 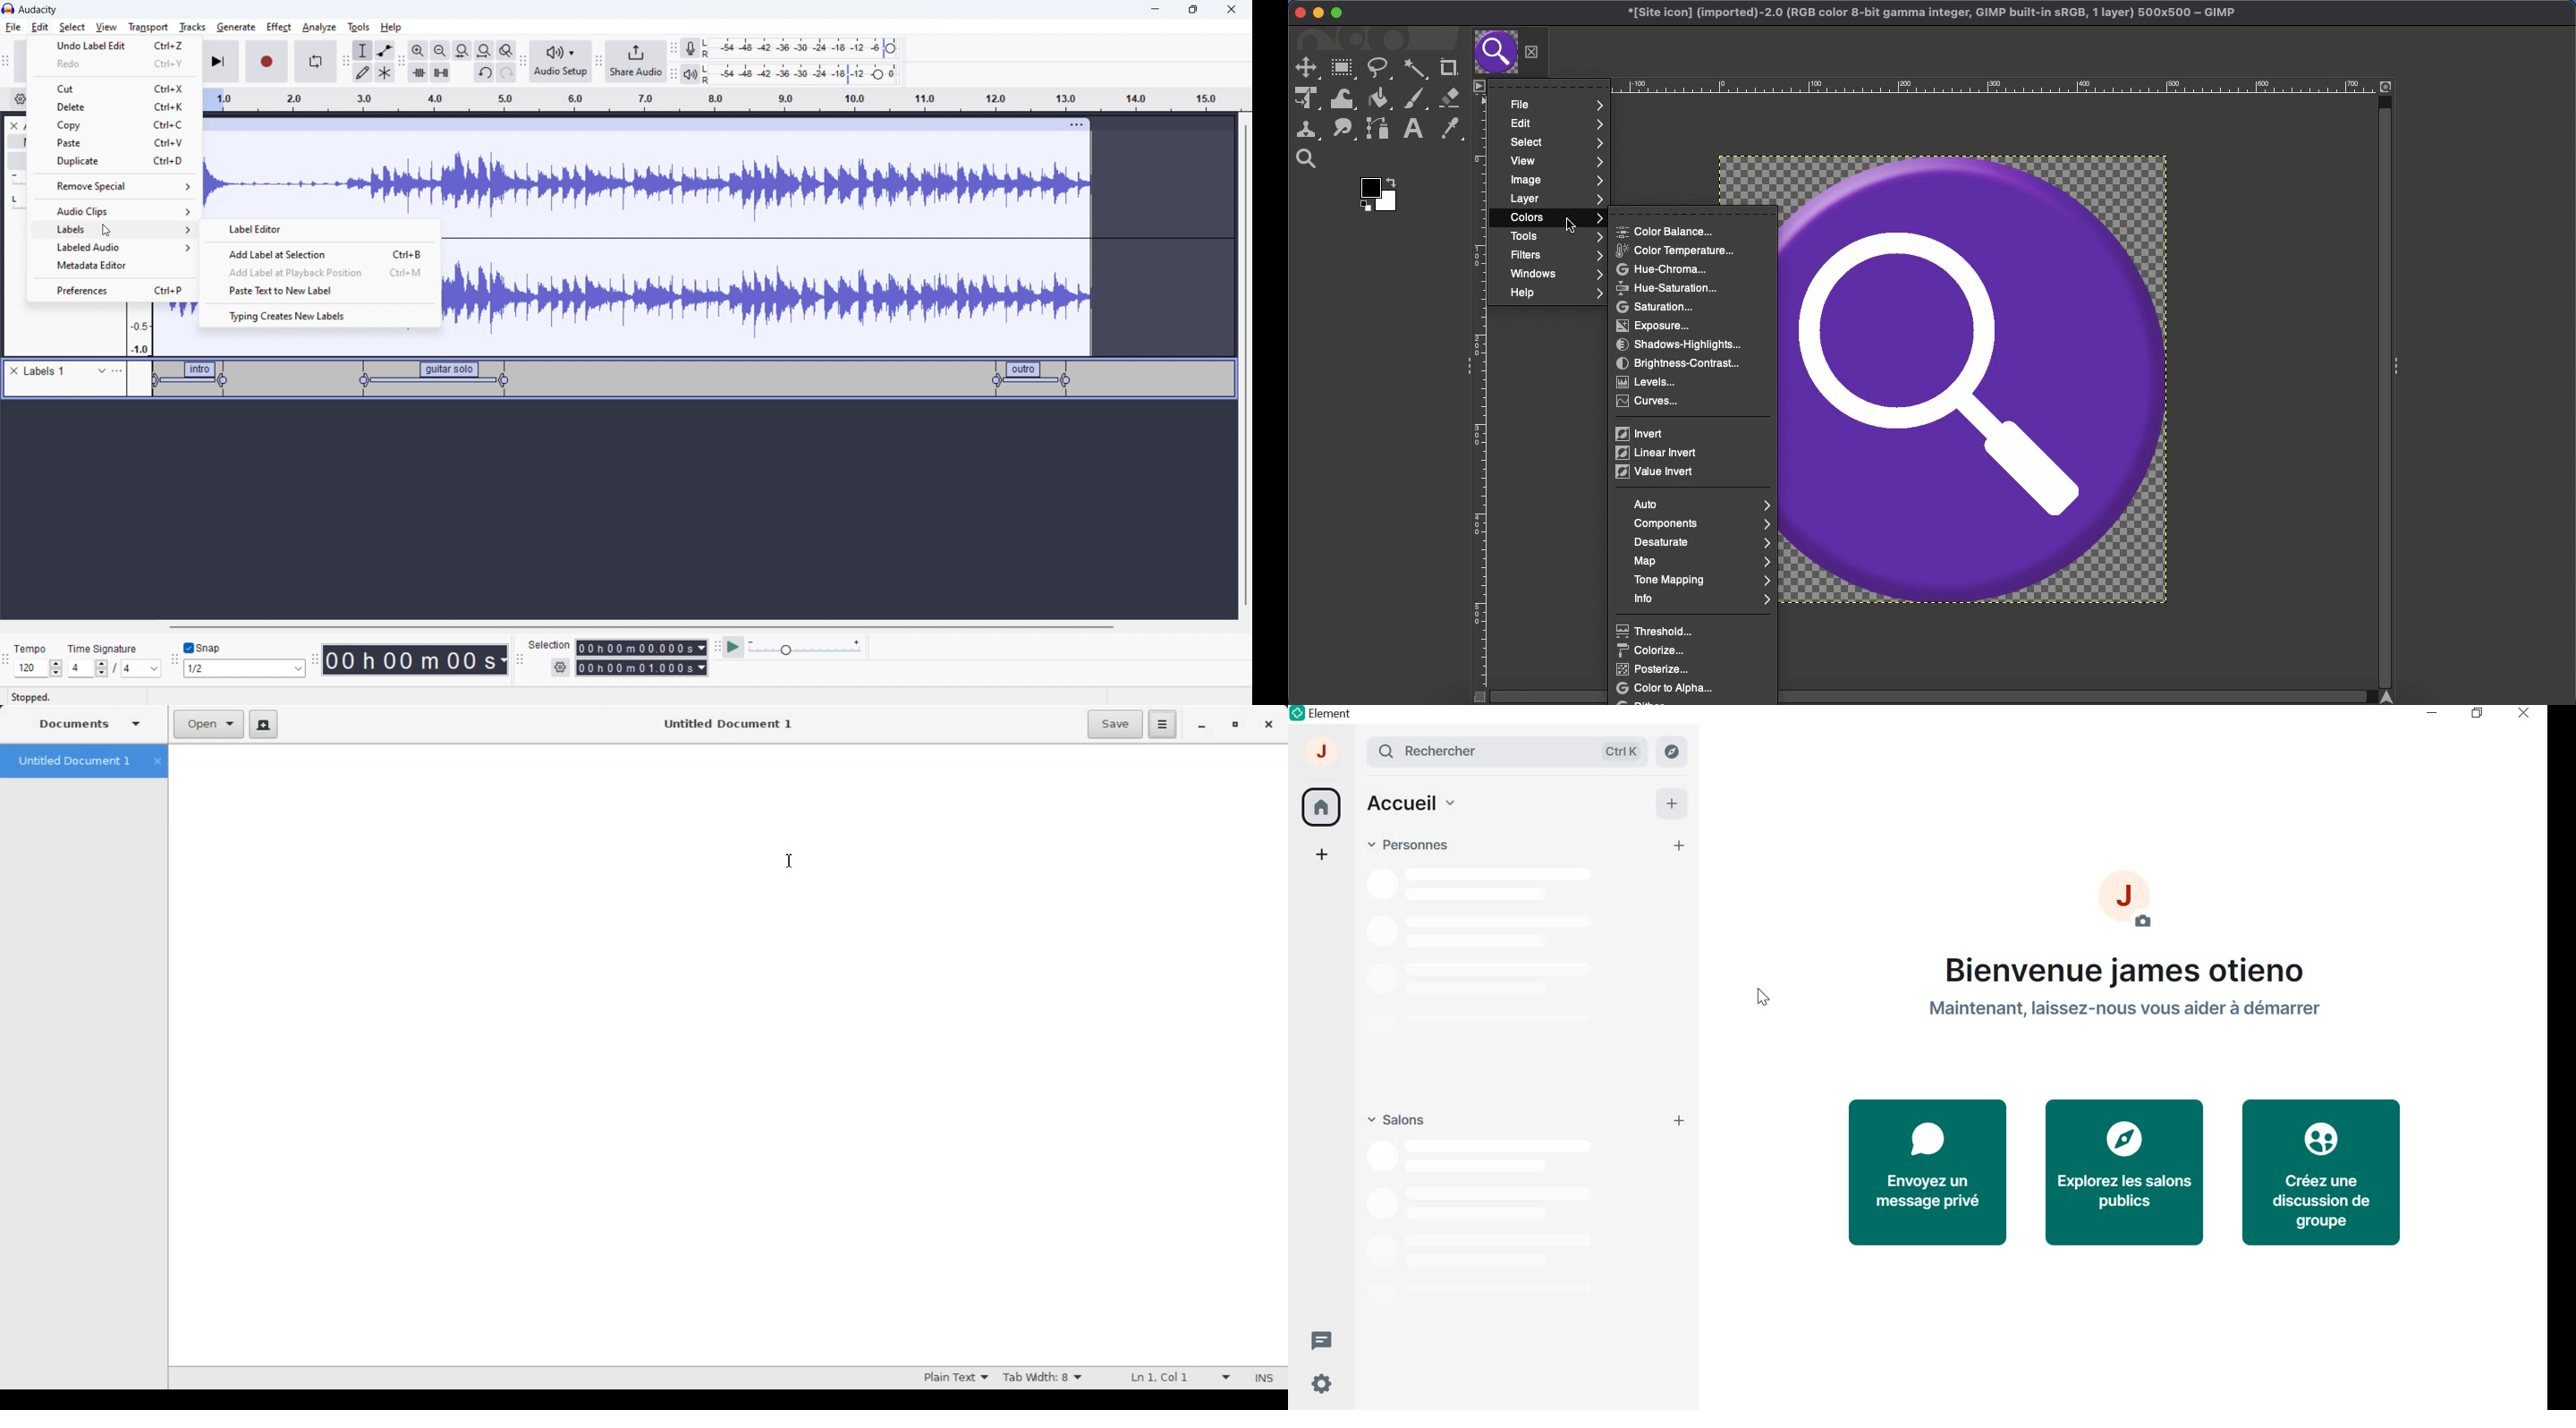 What do you see at coordinates (115, 211) in the screenshot?
I see `audio clips` at bounding box center [115, 211].